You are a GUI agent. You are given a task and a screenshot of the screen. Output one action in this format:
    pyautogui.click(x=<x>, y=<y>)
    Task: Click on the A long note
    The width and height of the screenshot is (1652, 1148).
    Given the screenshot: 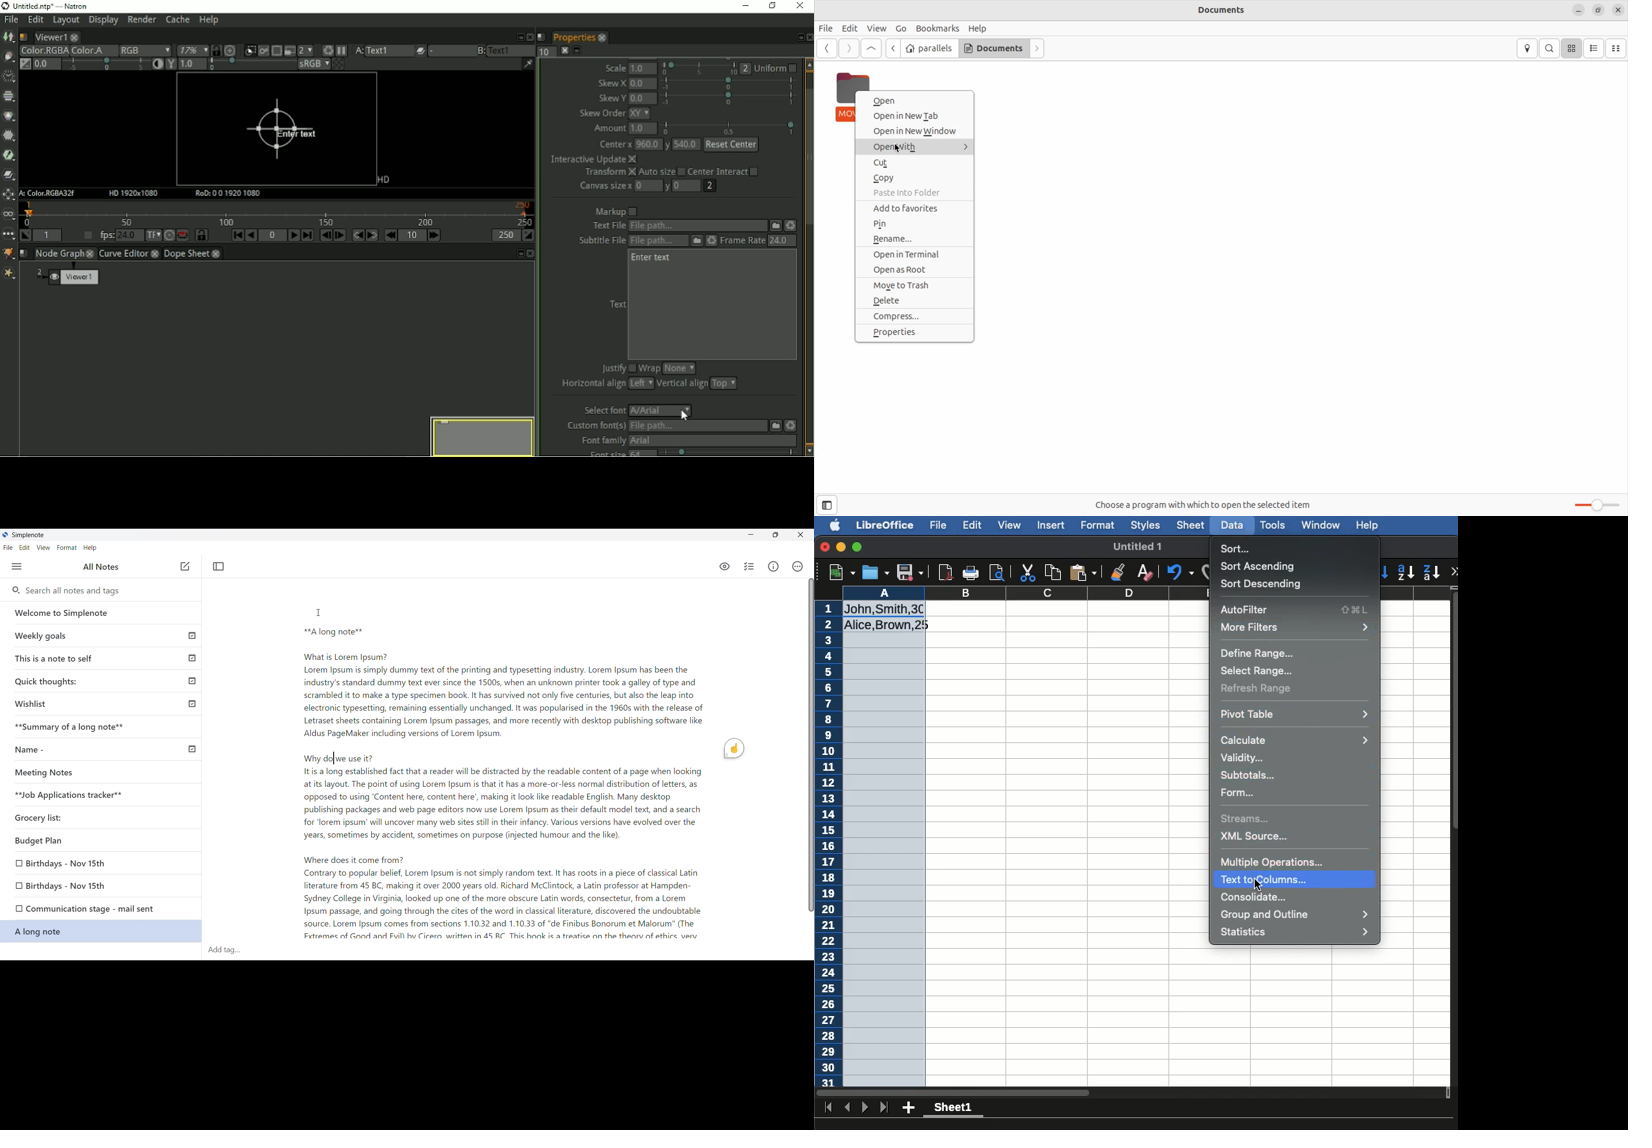 What is the action you would take?
    pyautogui.click(x=100, y=933)
    